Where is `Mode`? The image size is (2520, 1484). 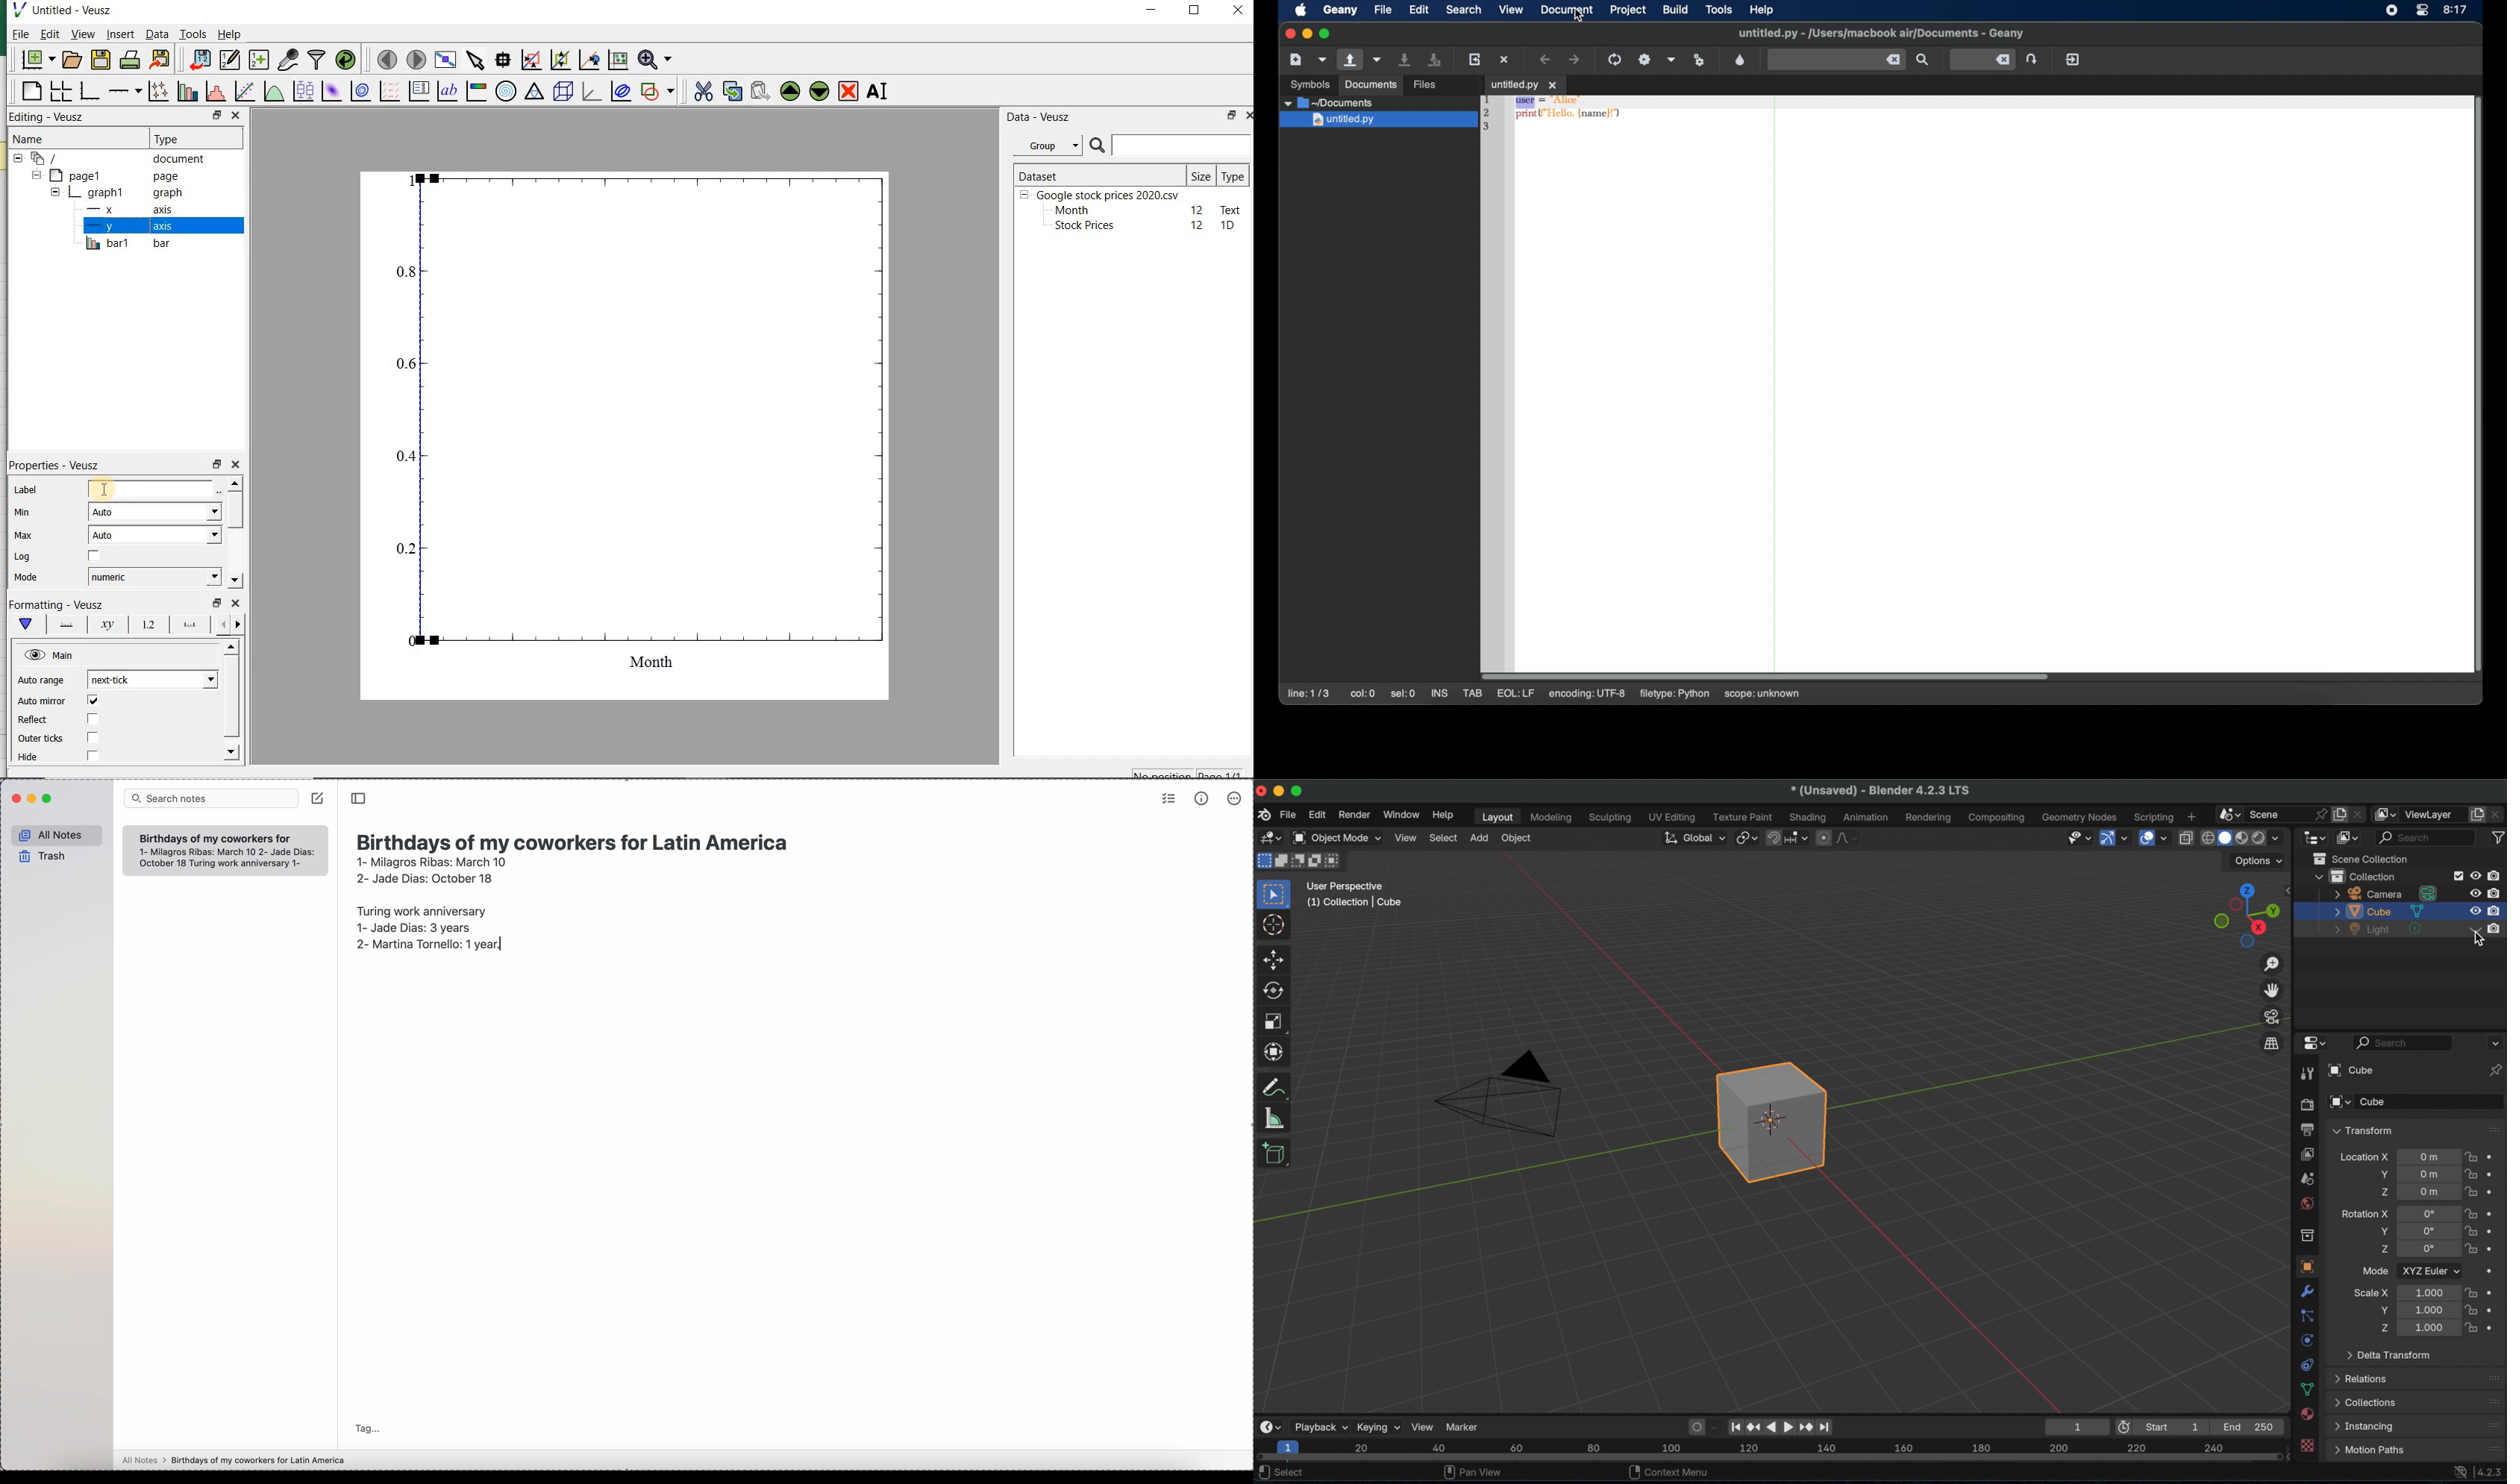
Mode is located at coordinates (23, 577).